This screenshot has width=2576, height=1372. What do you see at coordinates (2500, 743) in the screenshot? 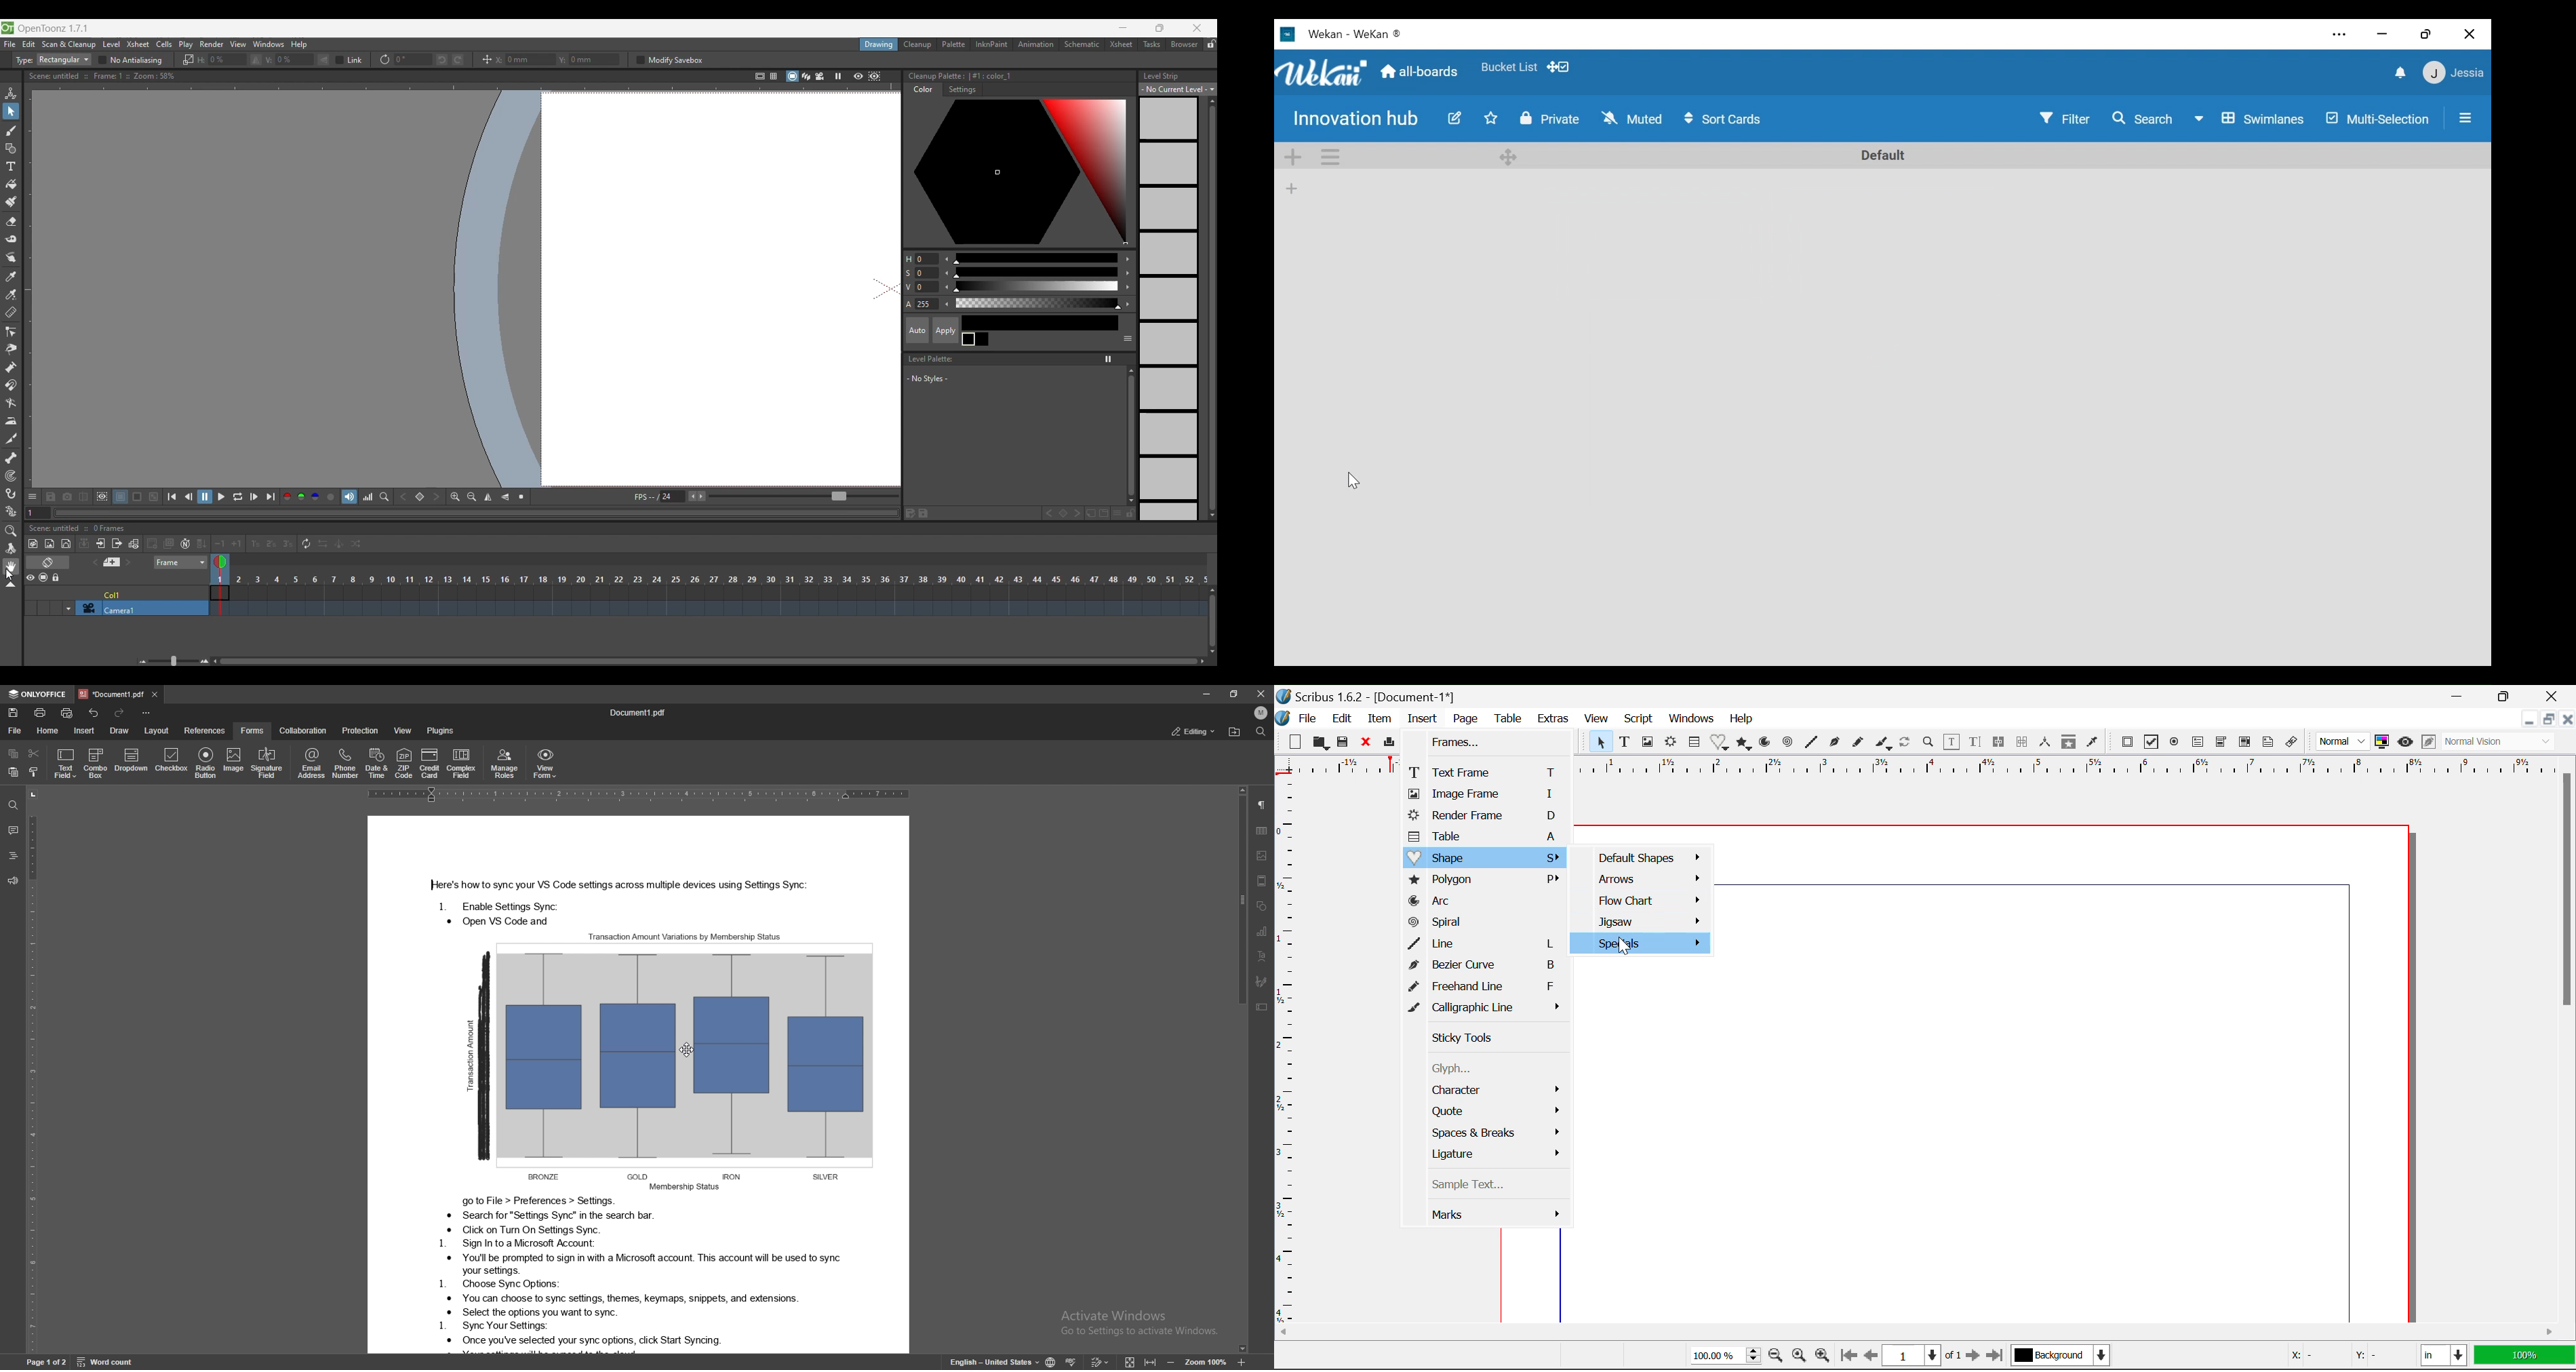
I see `Normal Vision` at bounding box center [2500, 743].